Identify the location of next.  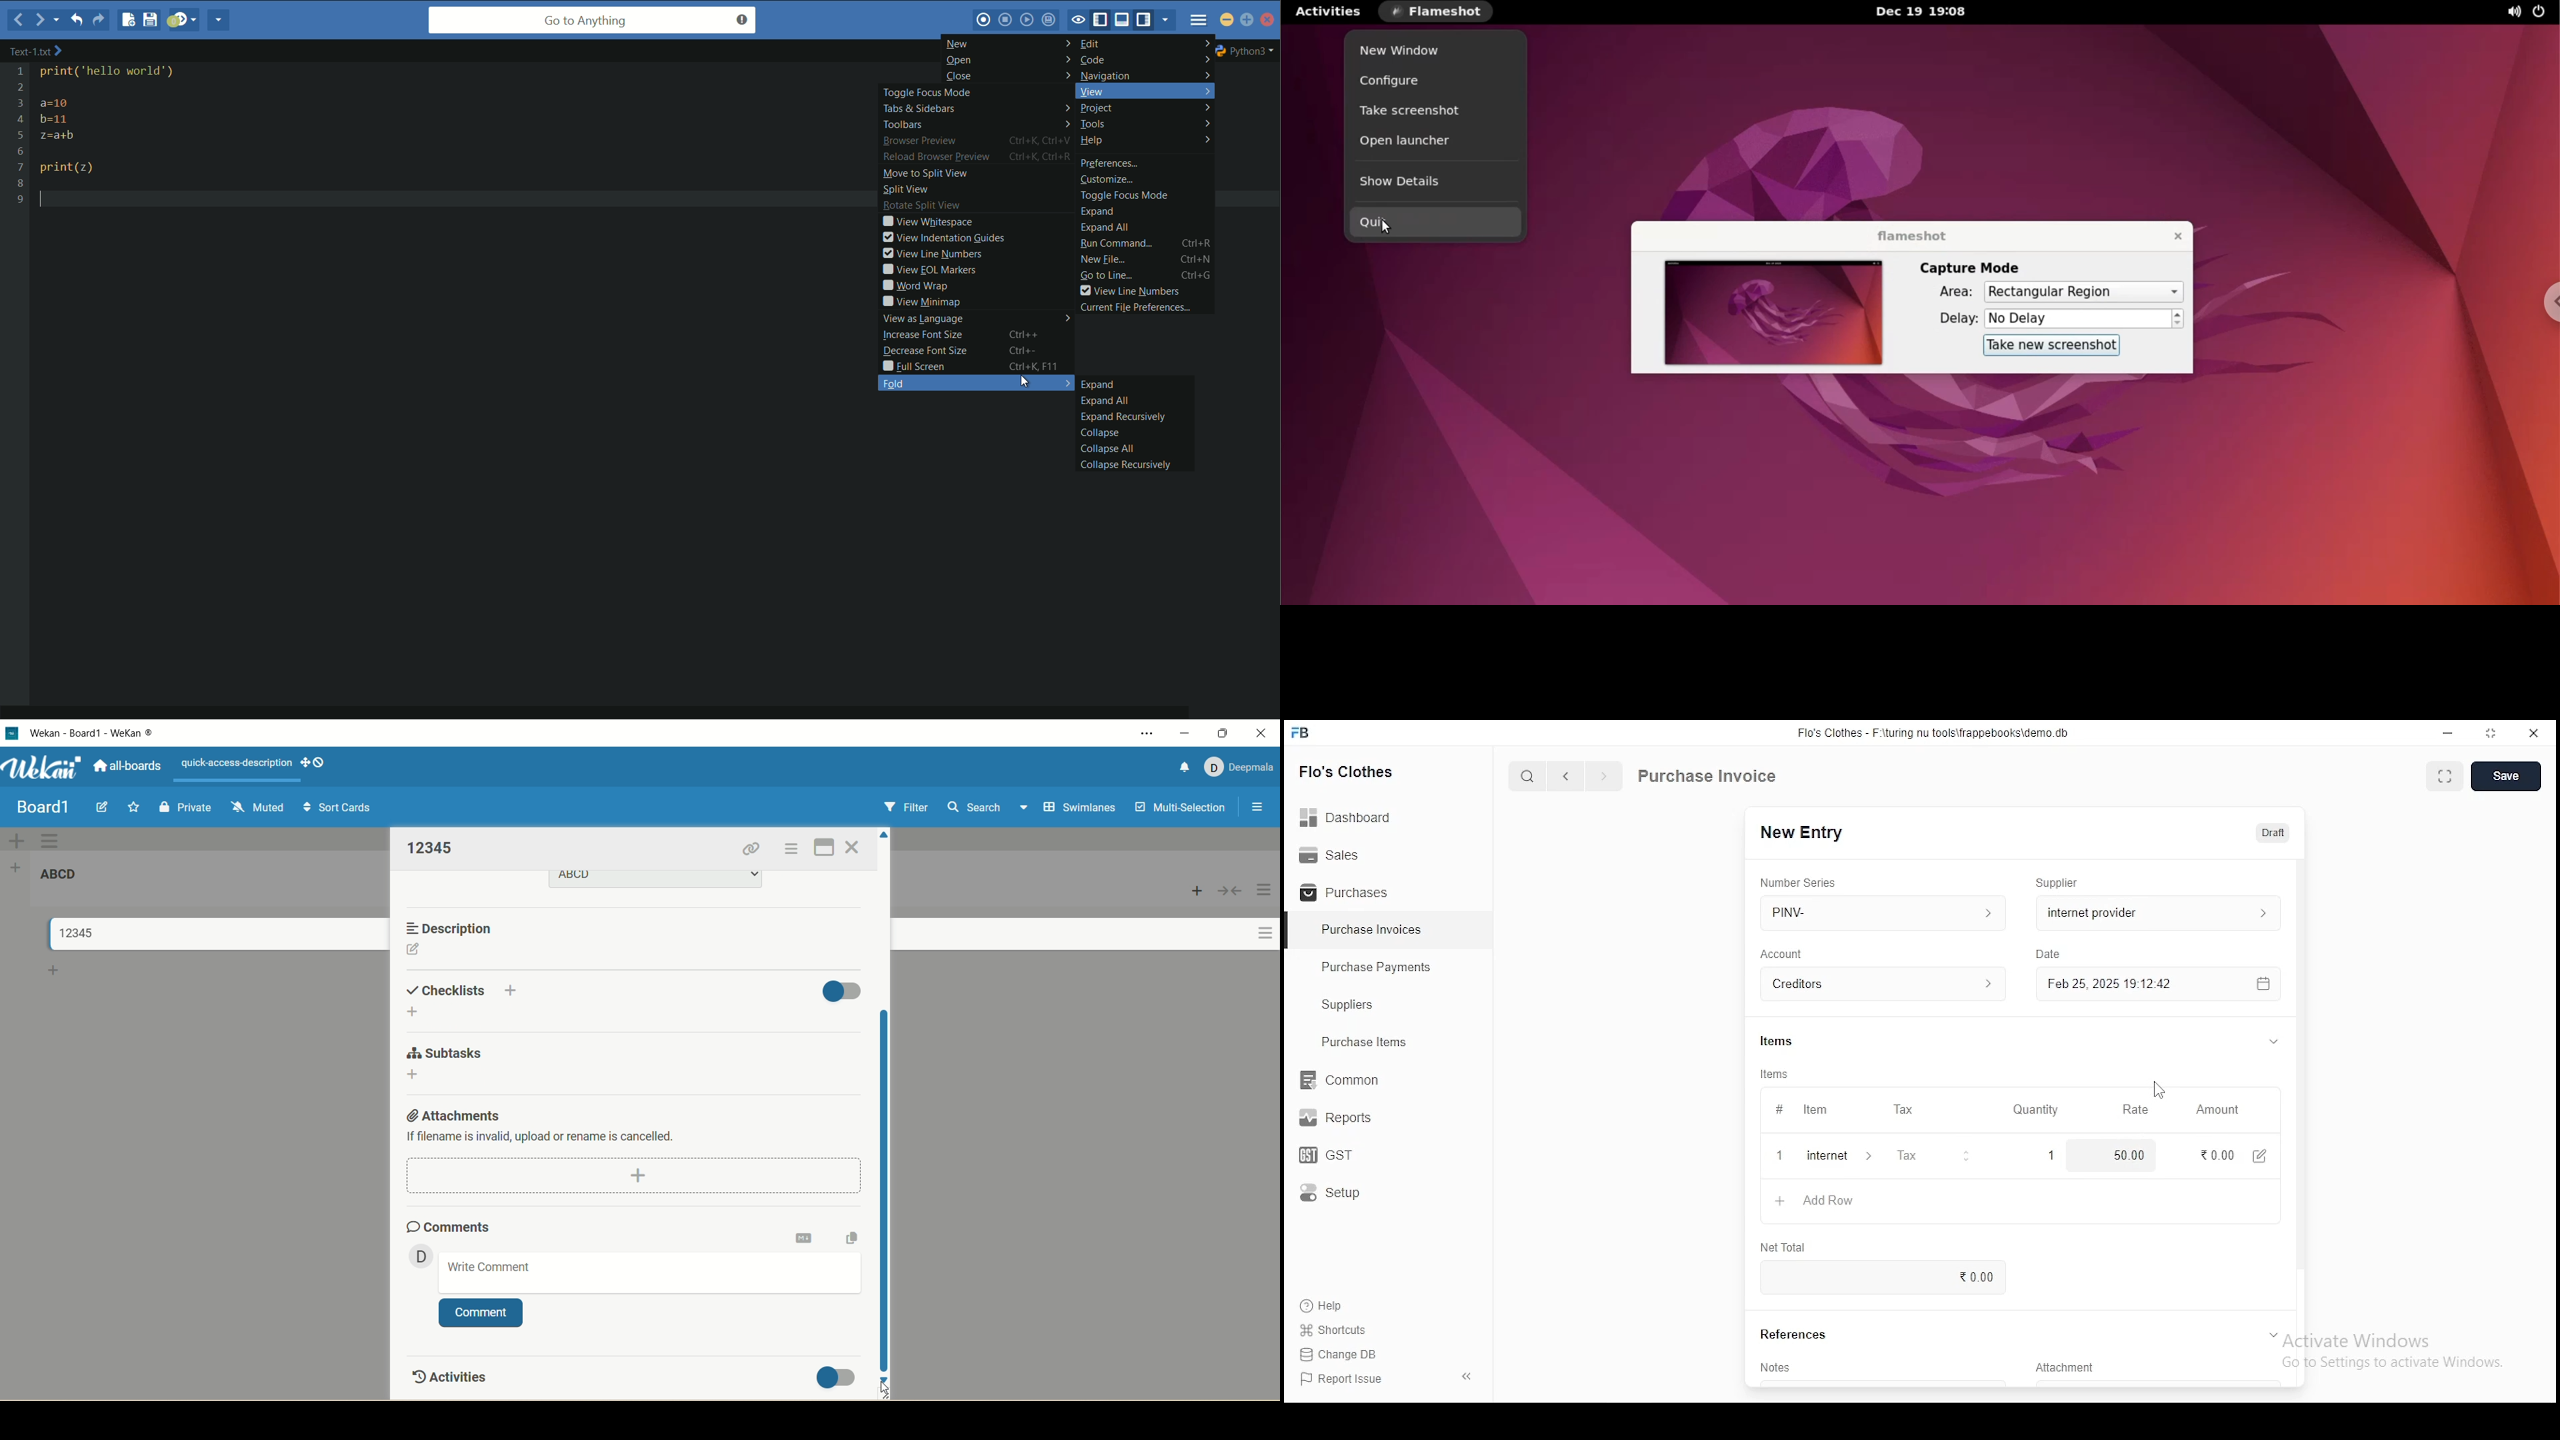
(1604, 778).